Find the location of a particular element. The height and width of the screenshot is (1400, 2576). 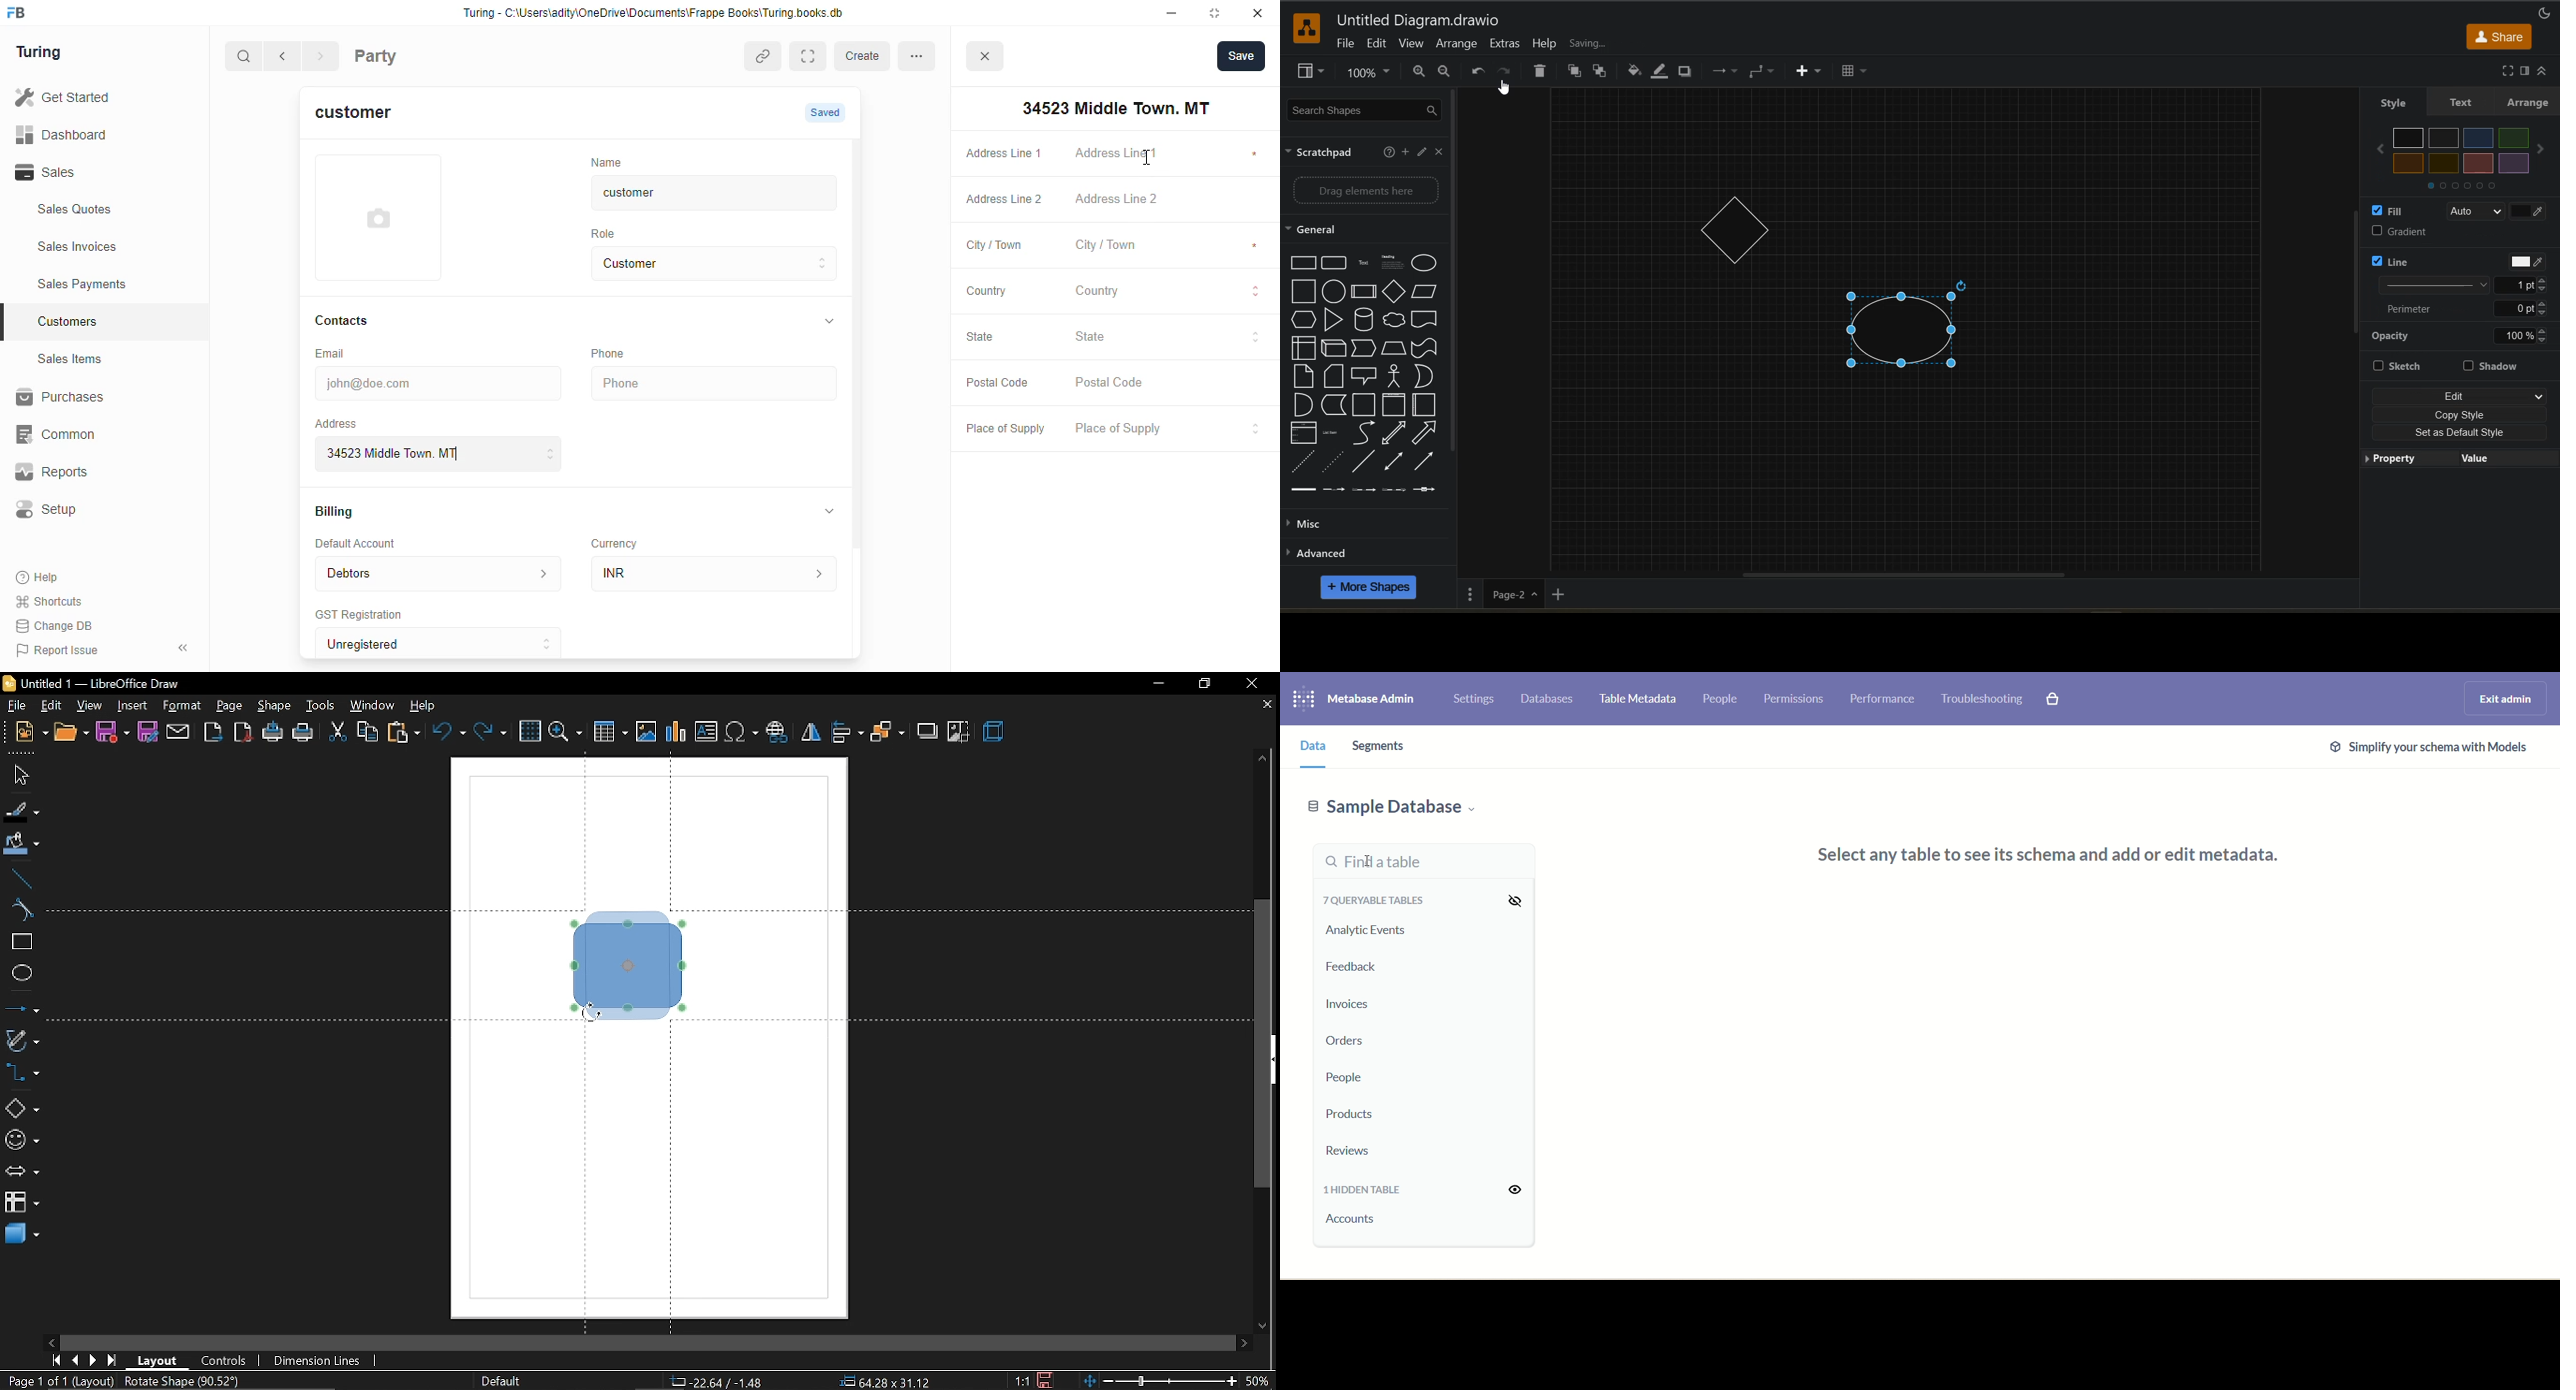

Debtors is located at coordinates (438, 573).